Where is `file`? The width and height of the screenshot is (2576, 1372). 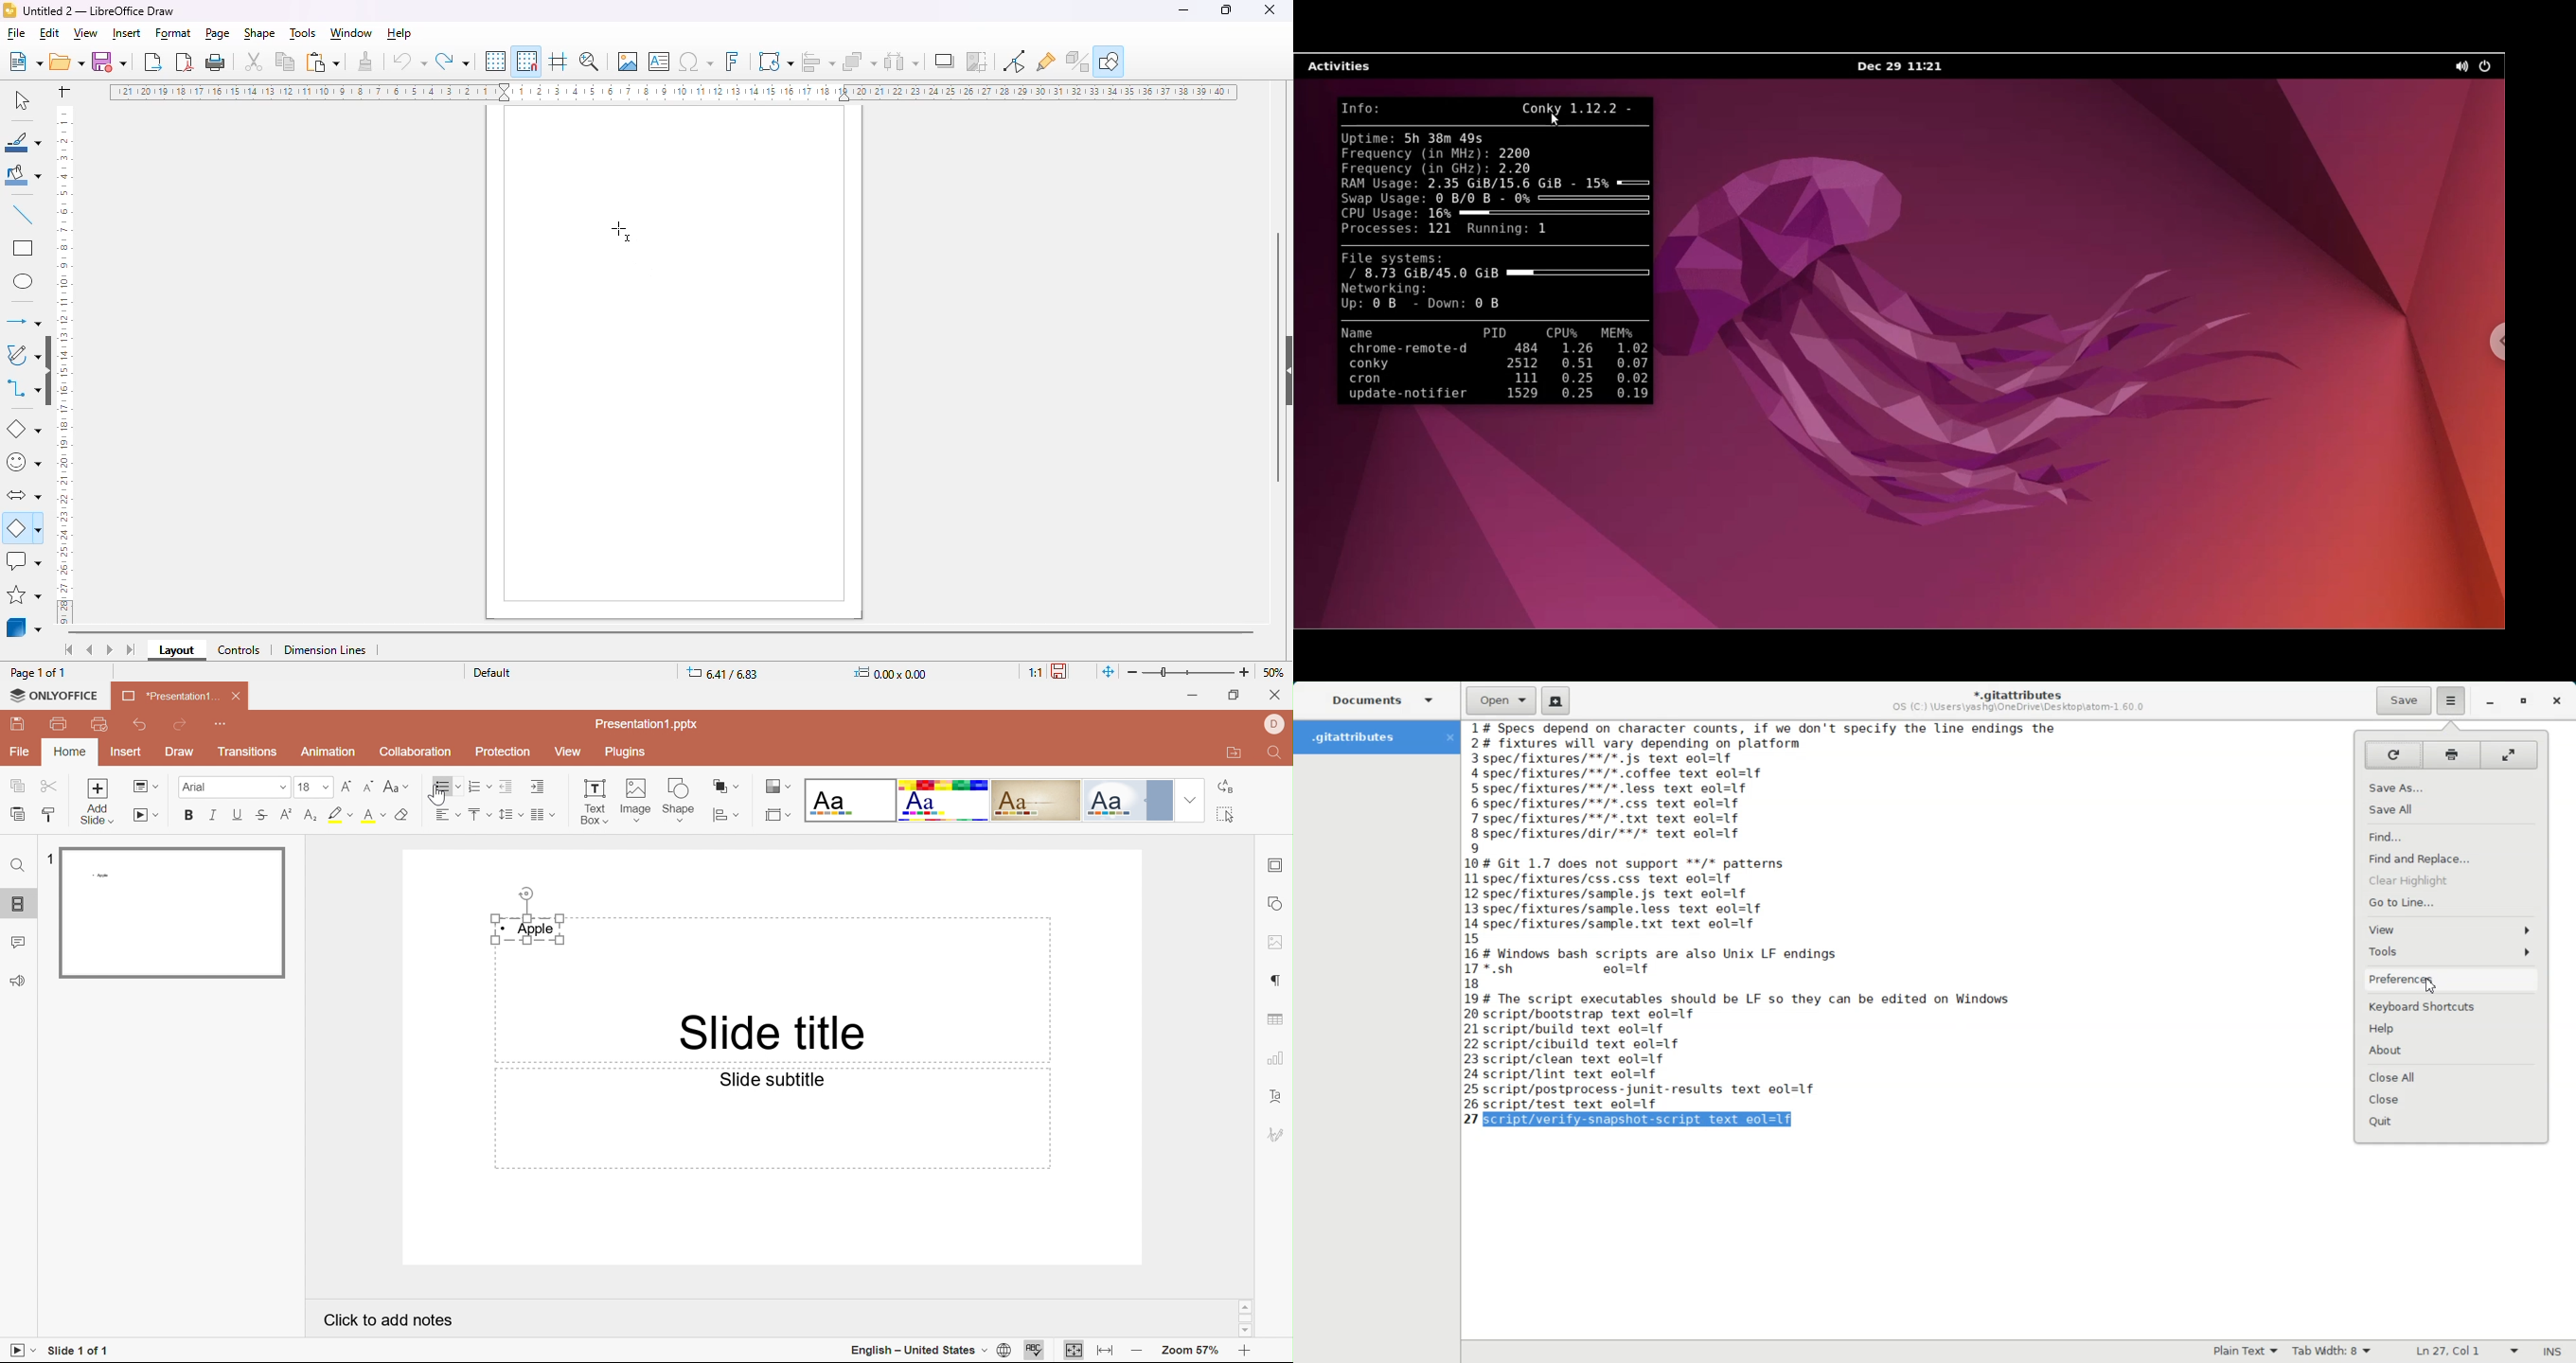 file is located at coordinates (15, 35).